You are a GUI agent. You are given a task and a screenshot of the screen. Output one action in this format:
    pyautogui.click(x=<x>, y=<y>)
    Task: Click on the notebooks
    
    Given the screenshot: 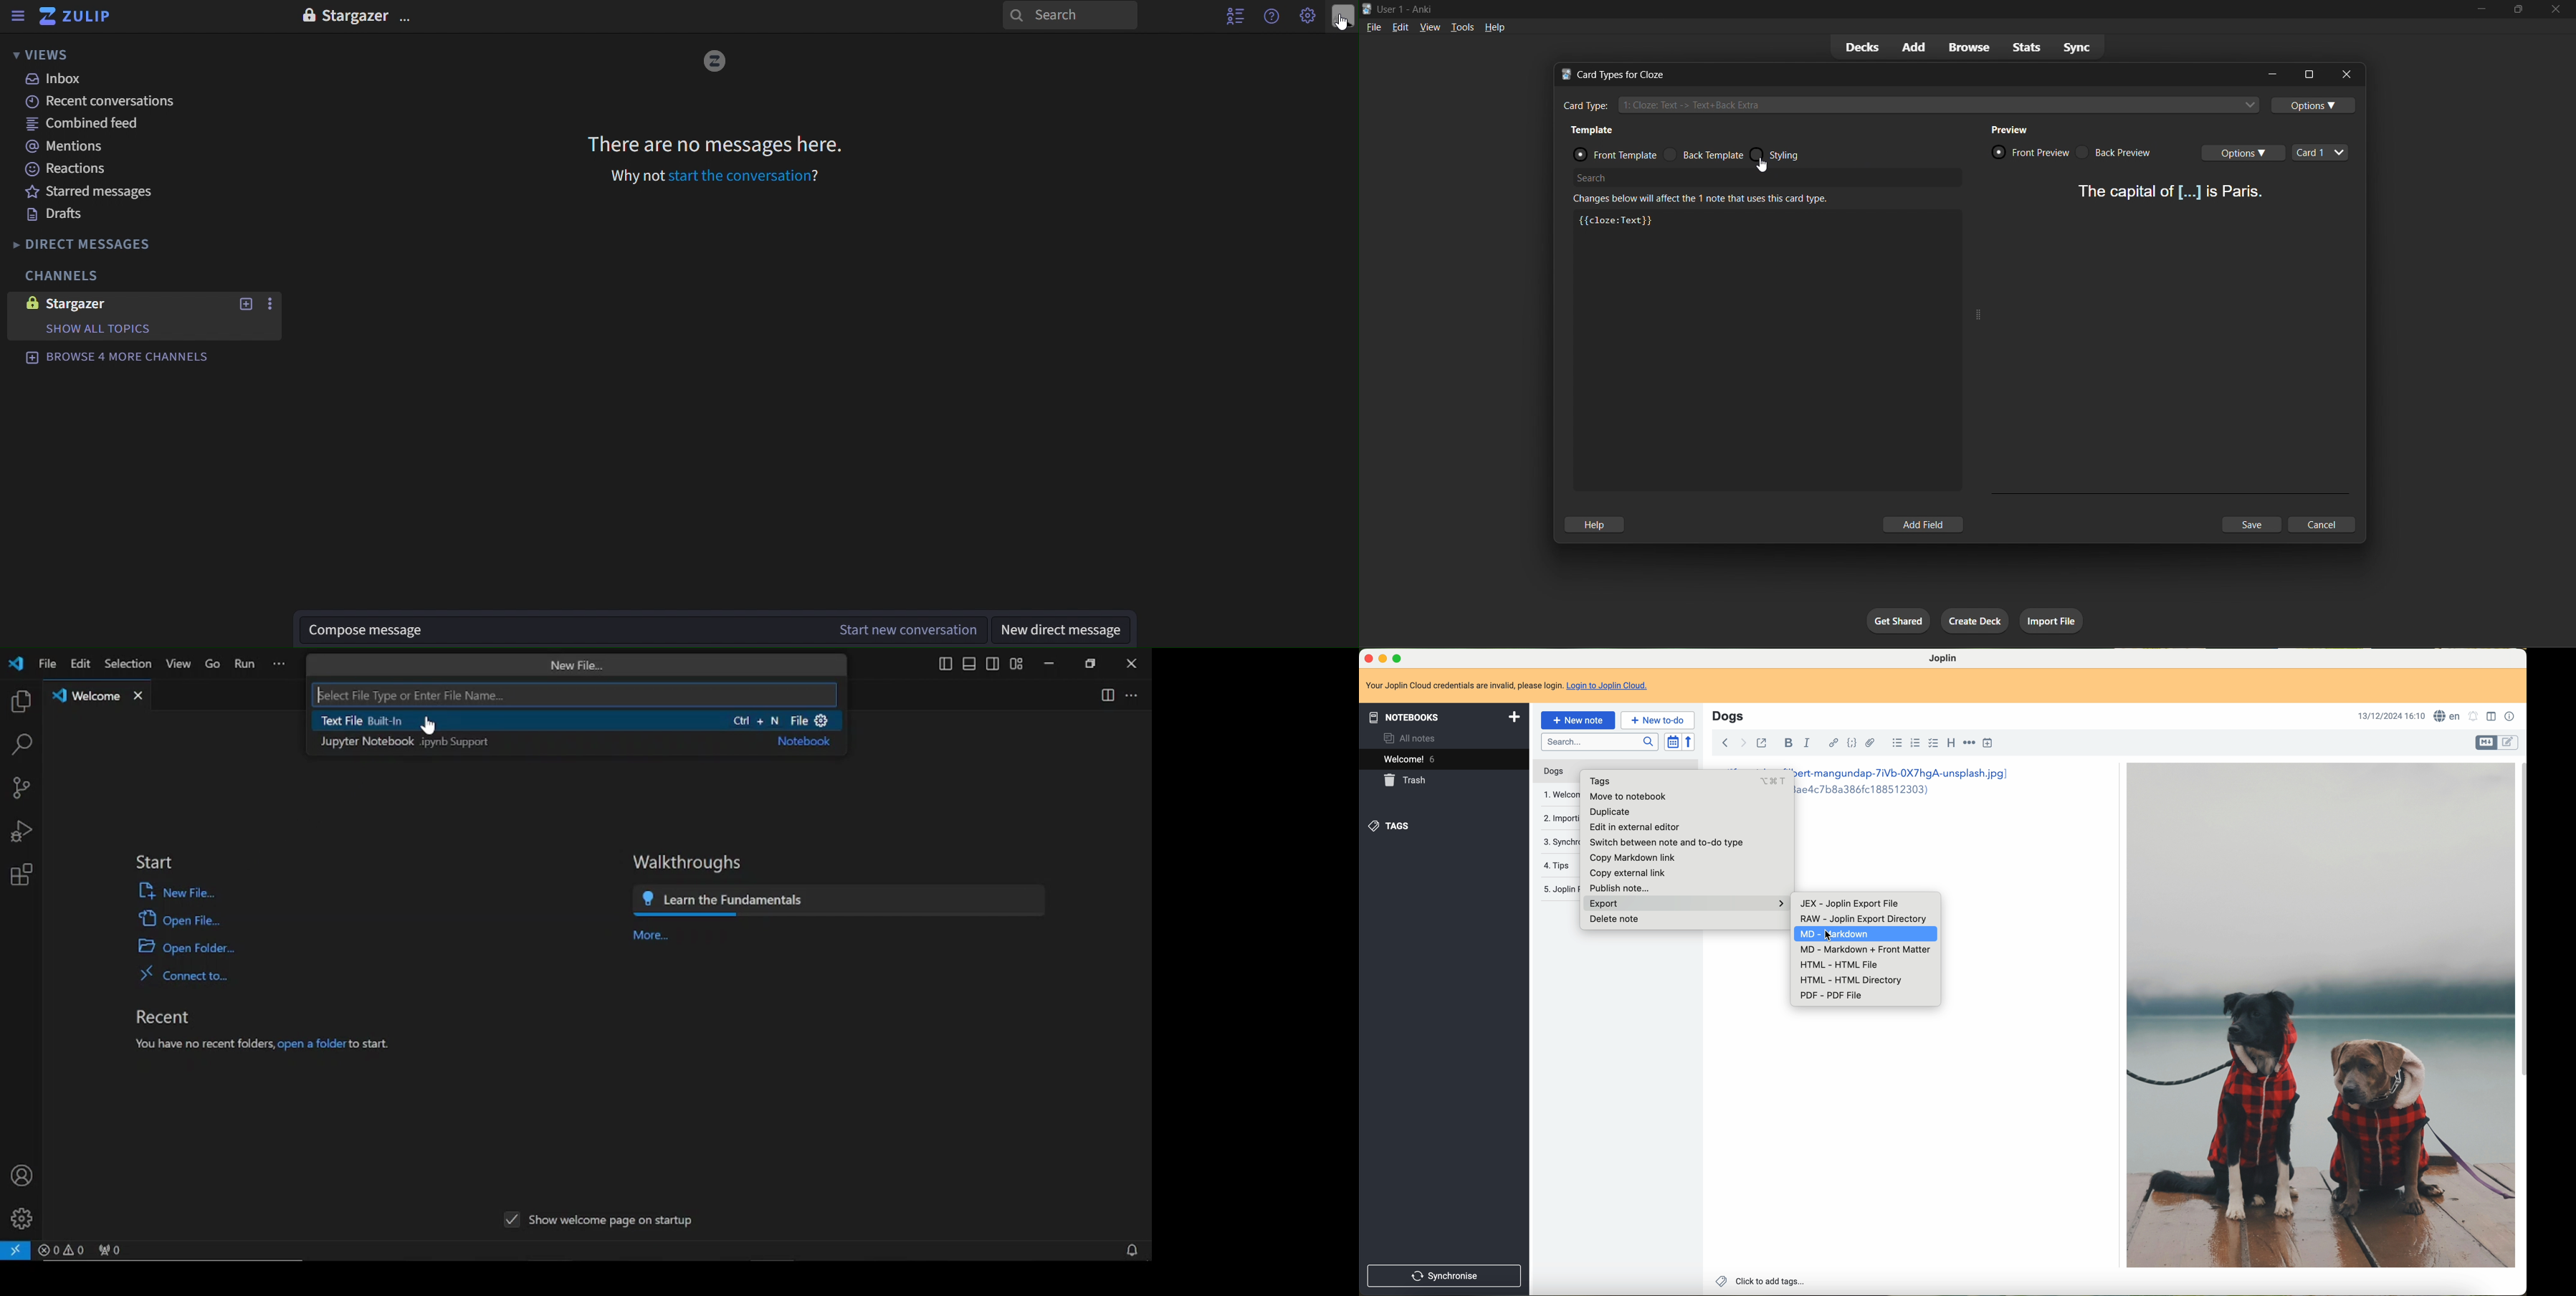 What is the action you would take?
    pyautogui.click(x=1444, y=717)
    